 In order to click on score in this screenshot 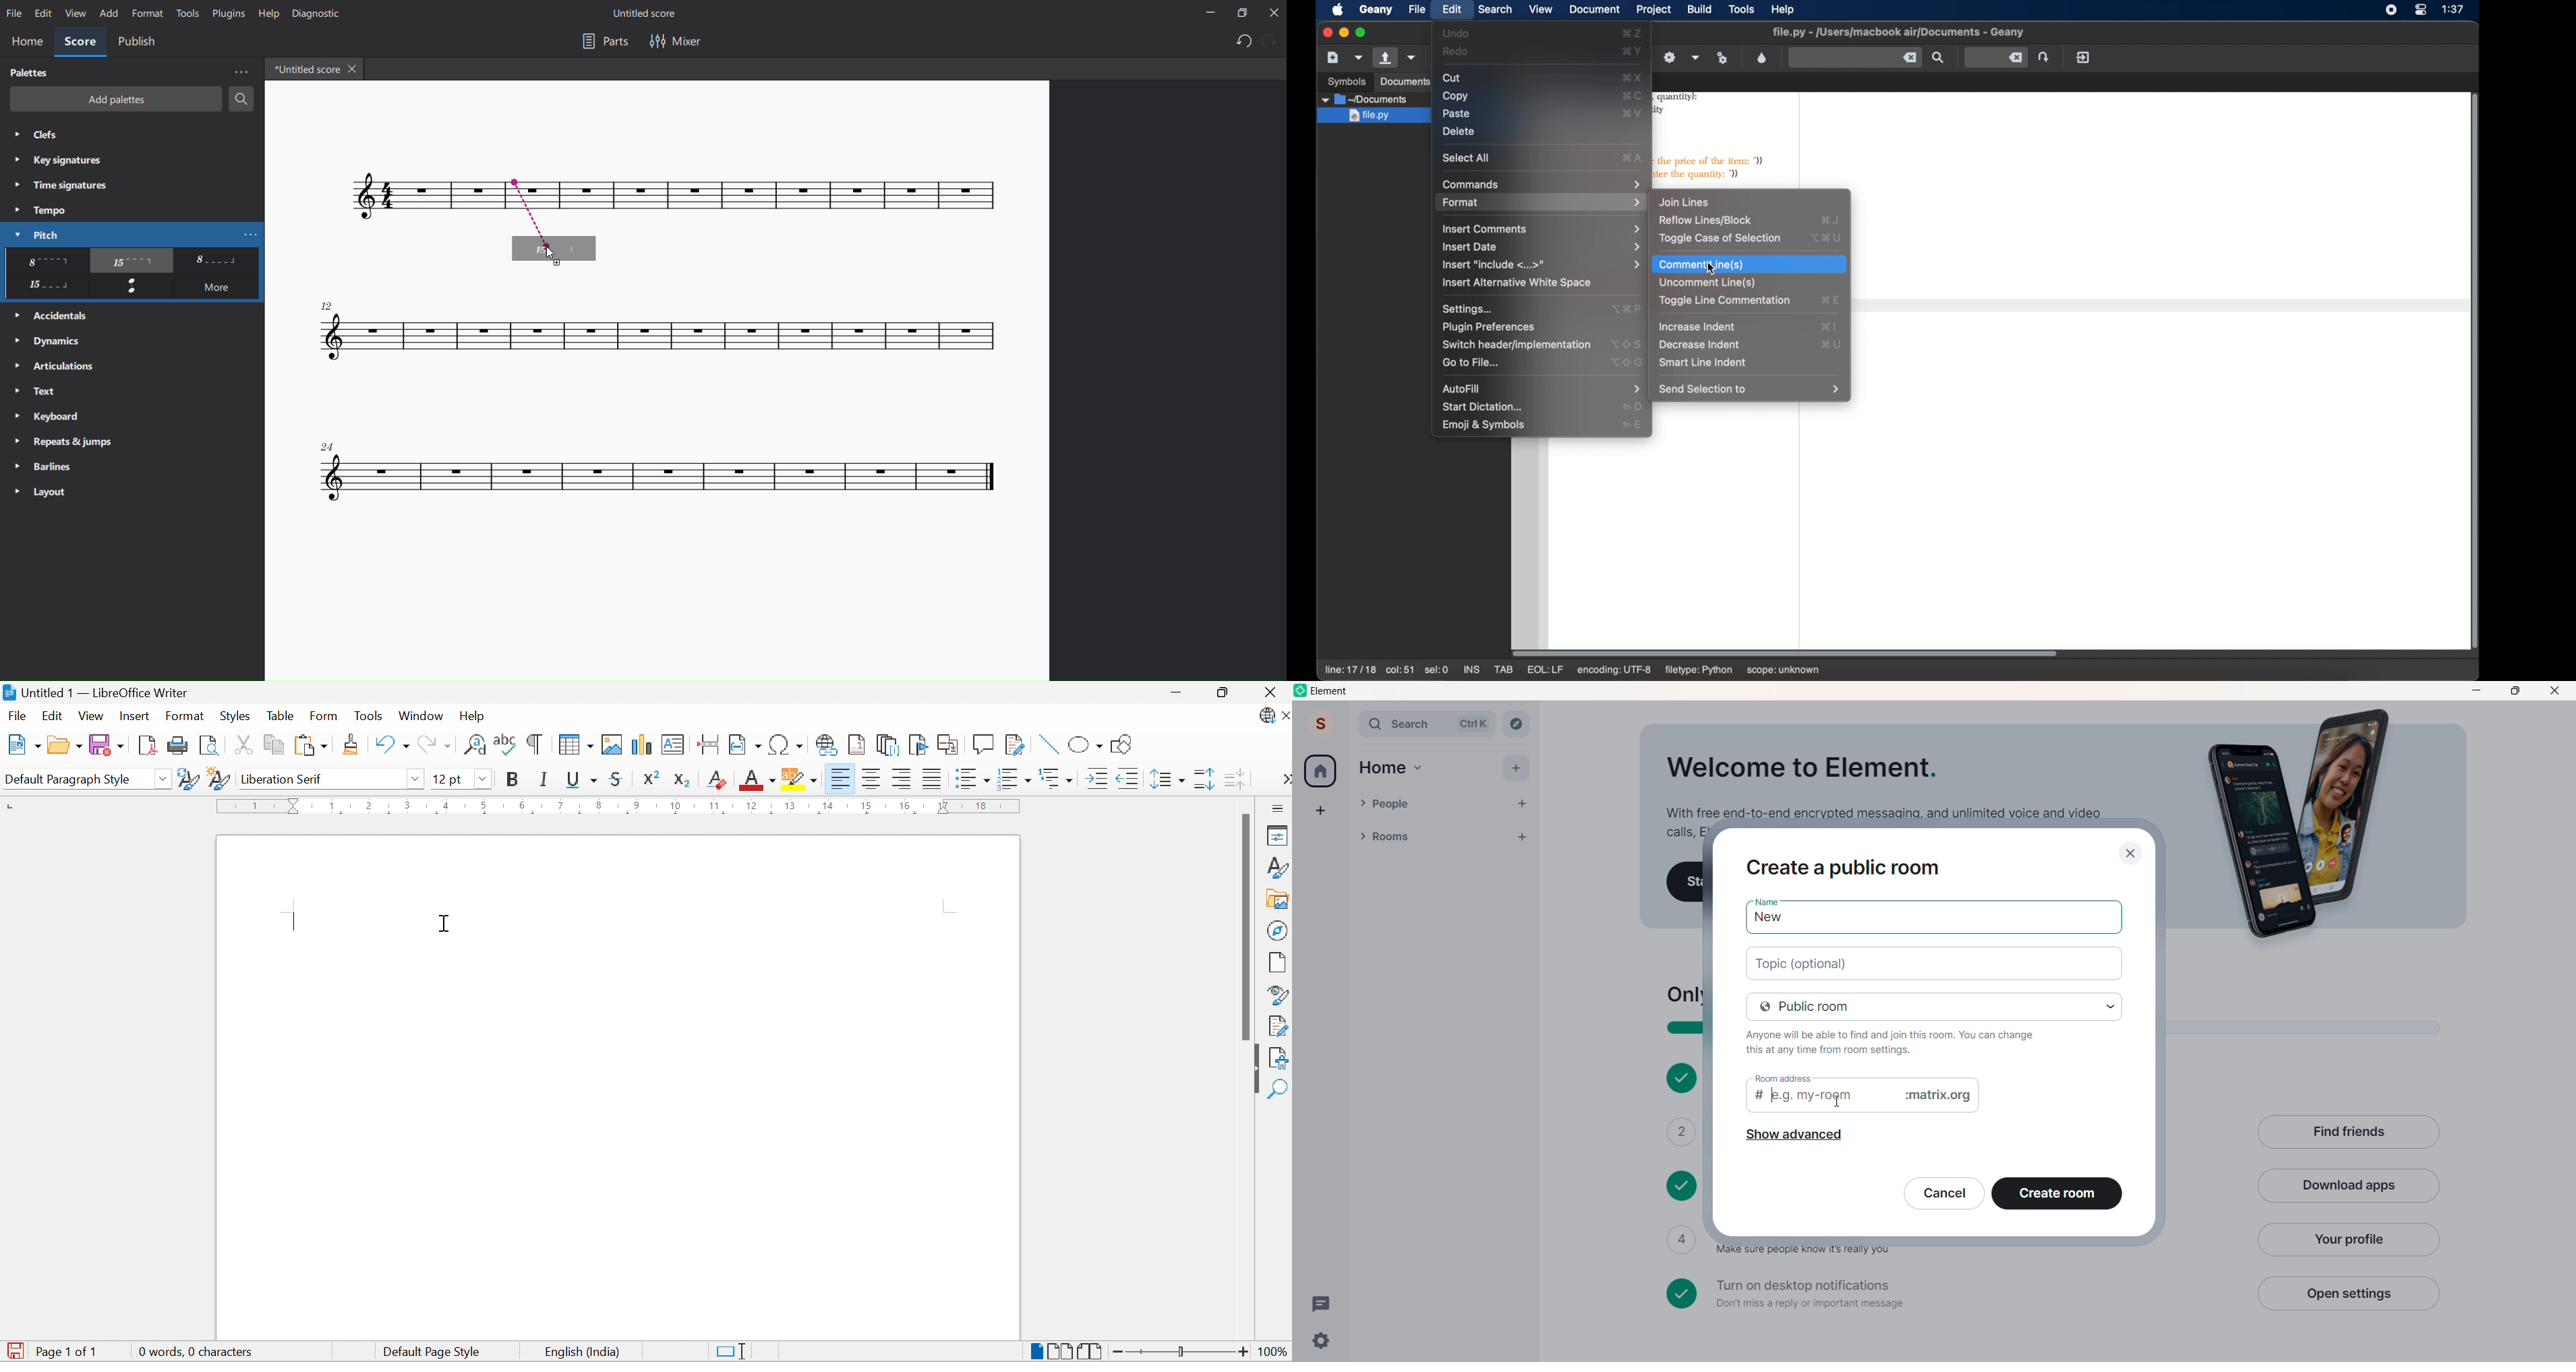, I will do `click(904, 196)`.